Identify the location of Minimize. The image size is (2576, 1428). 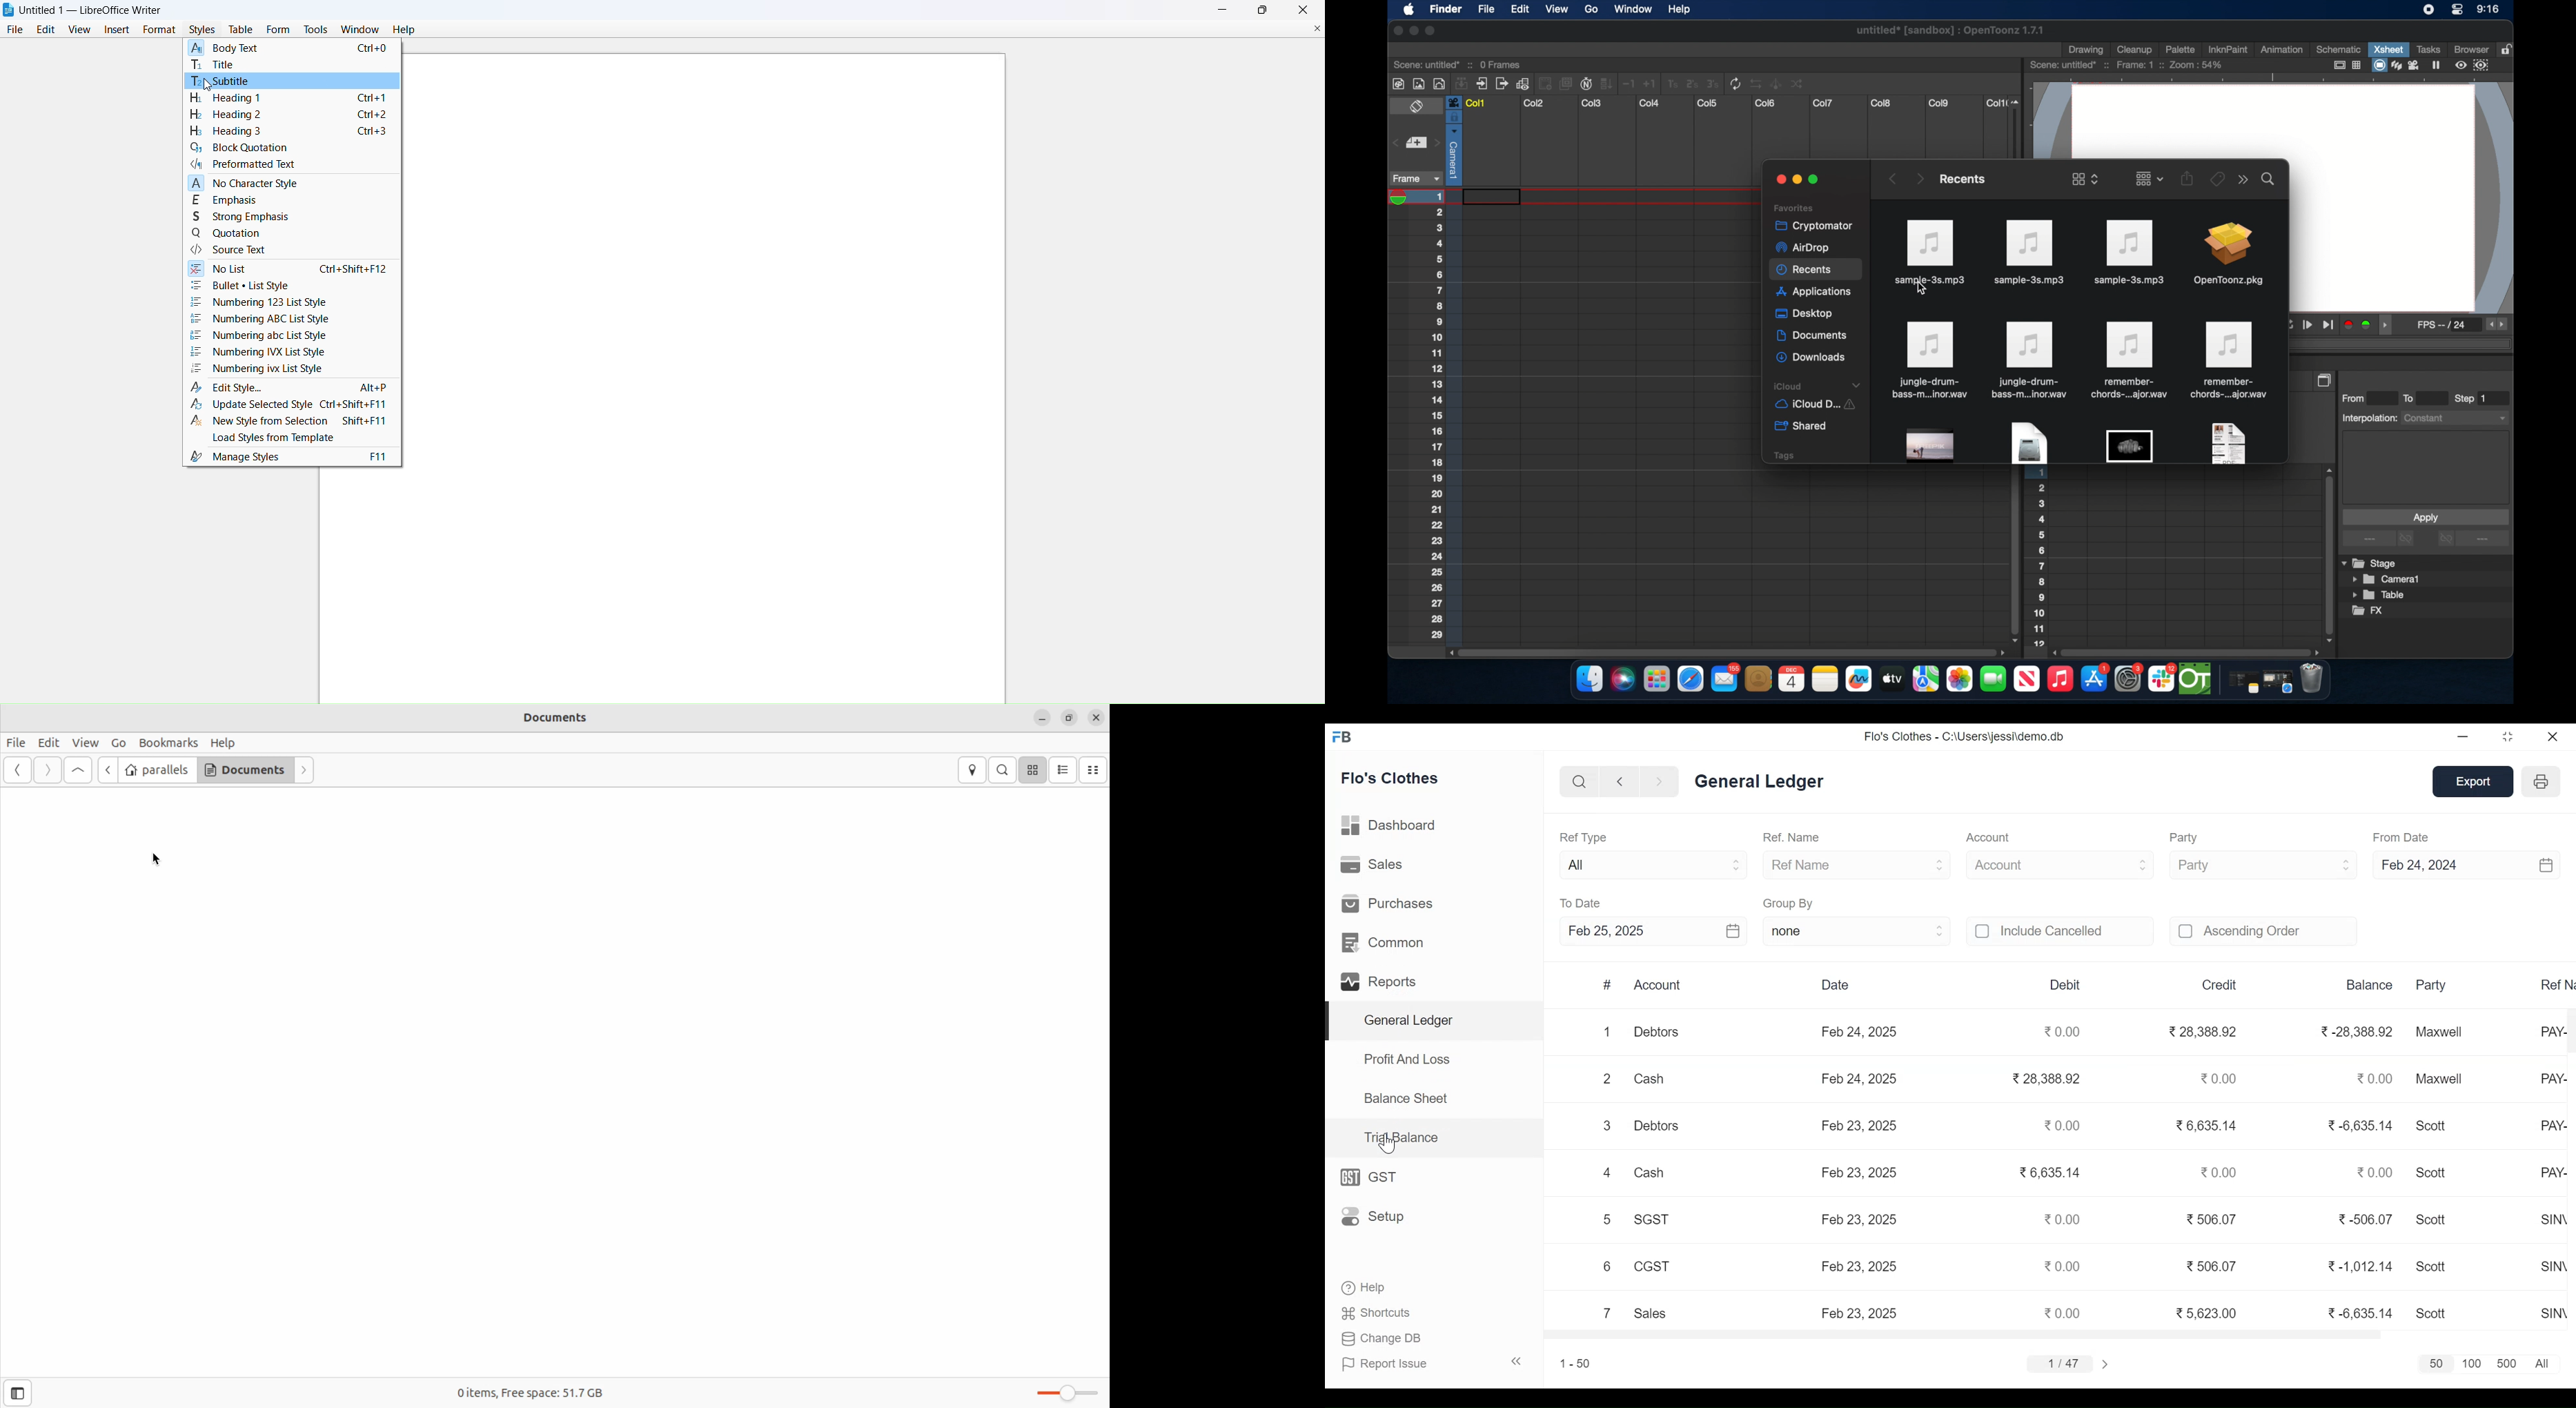
(2464, 737).